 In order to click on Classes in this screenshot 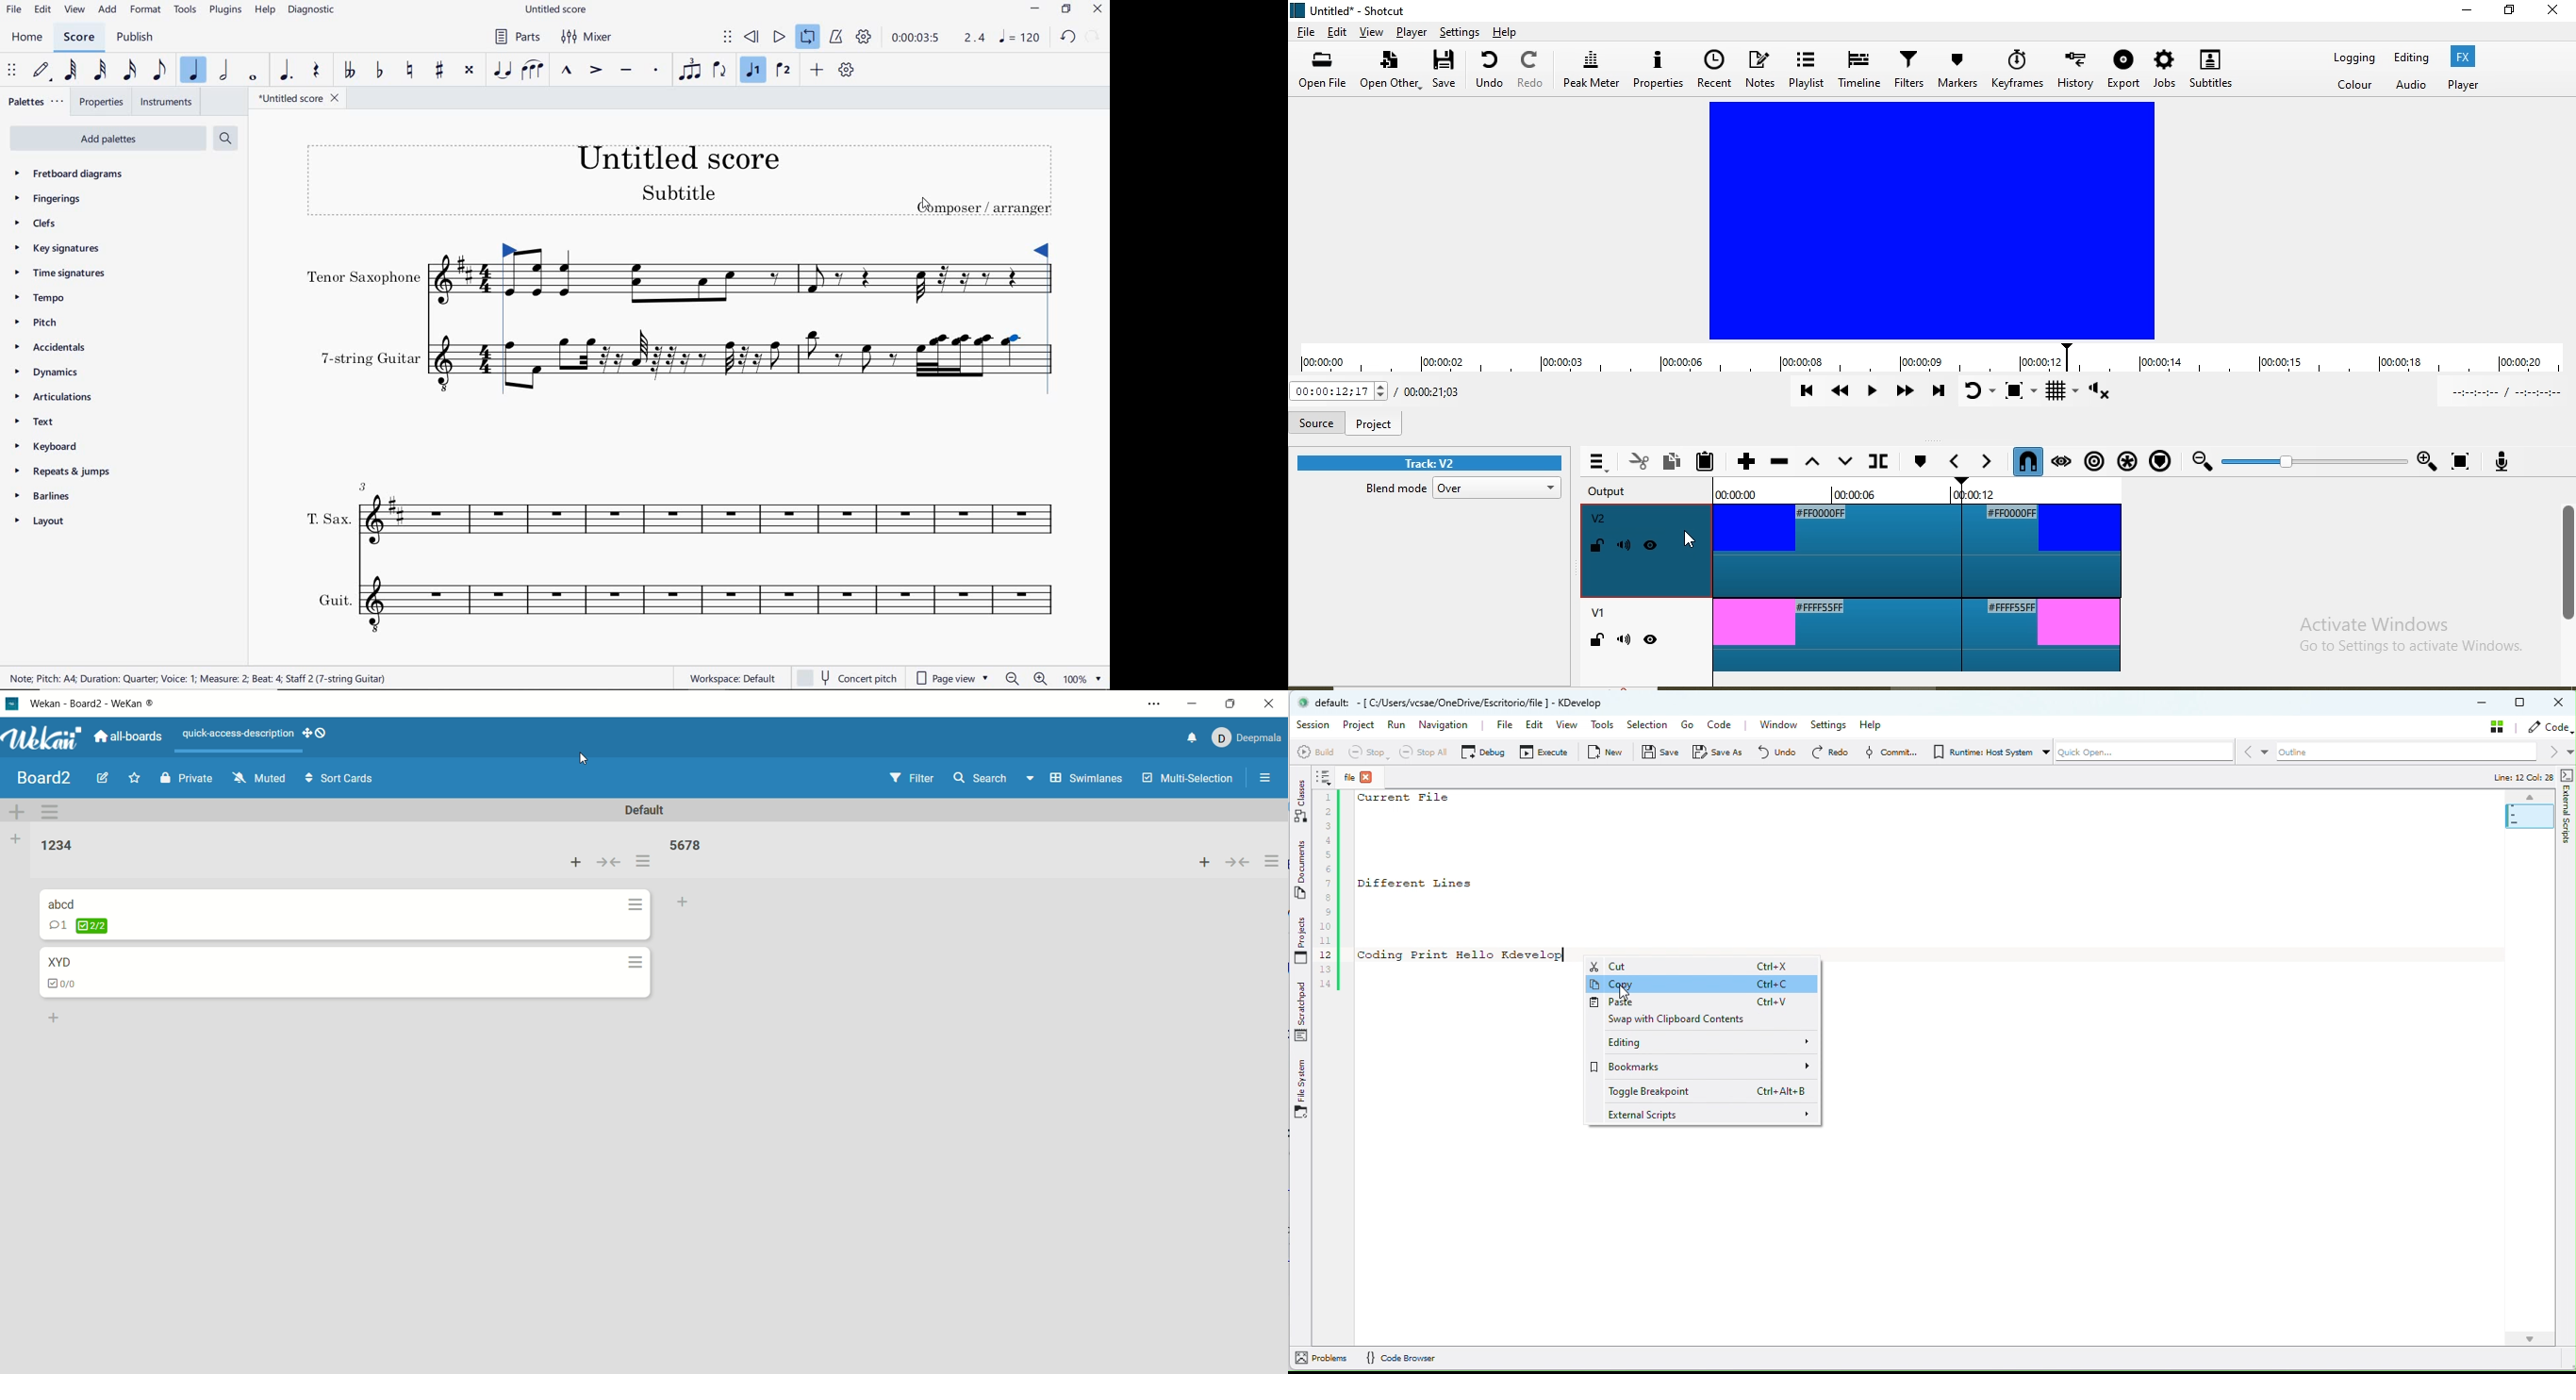, I will do `click(1301, 800)`.